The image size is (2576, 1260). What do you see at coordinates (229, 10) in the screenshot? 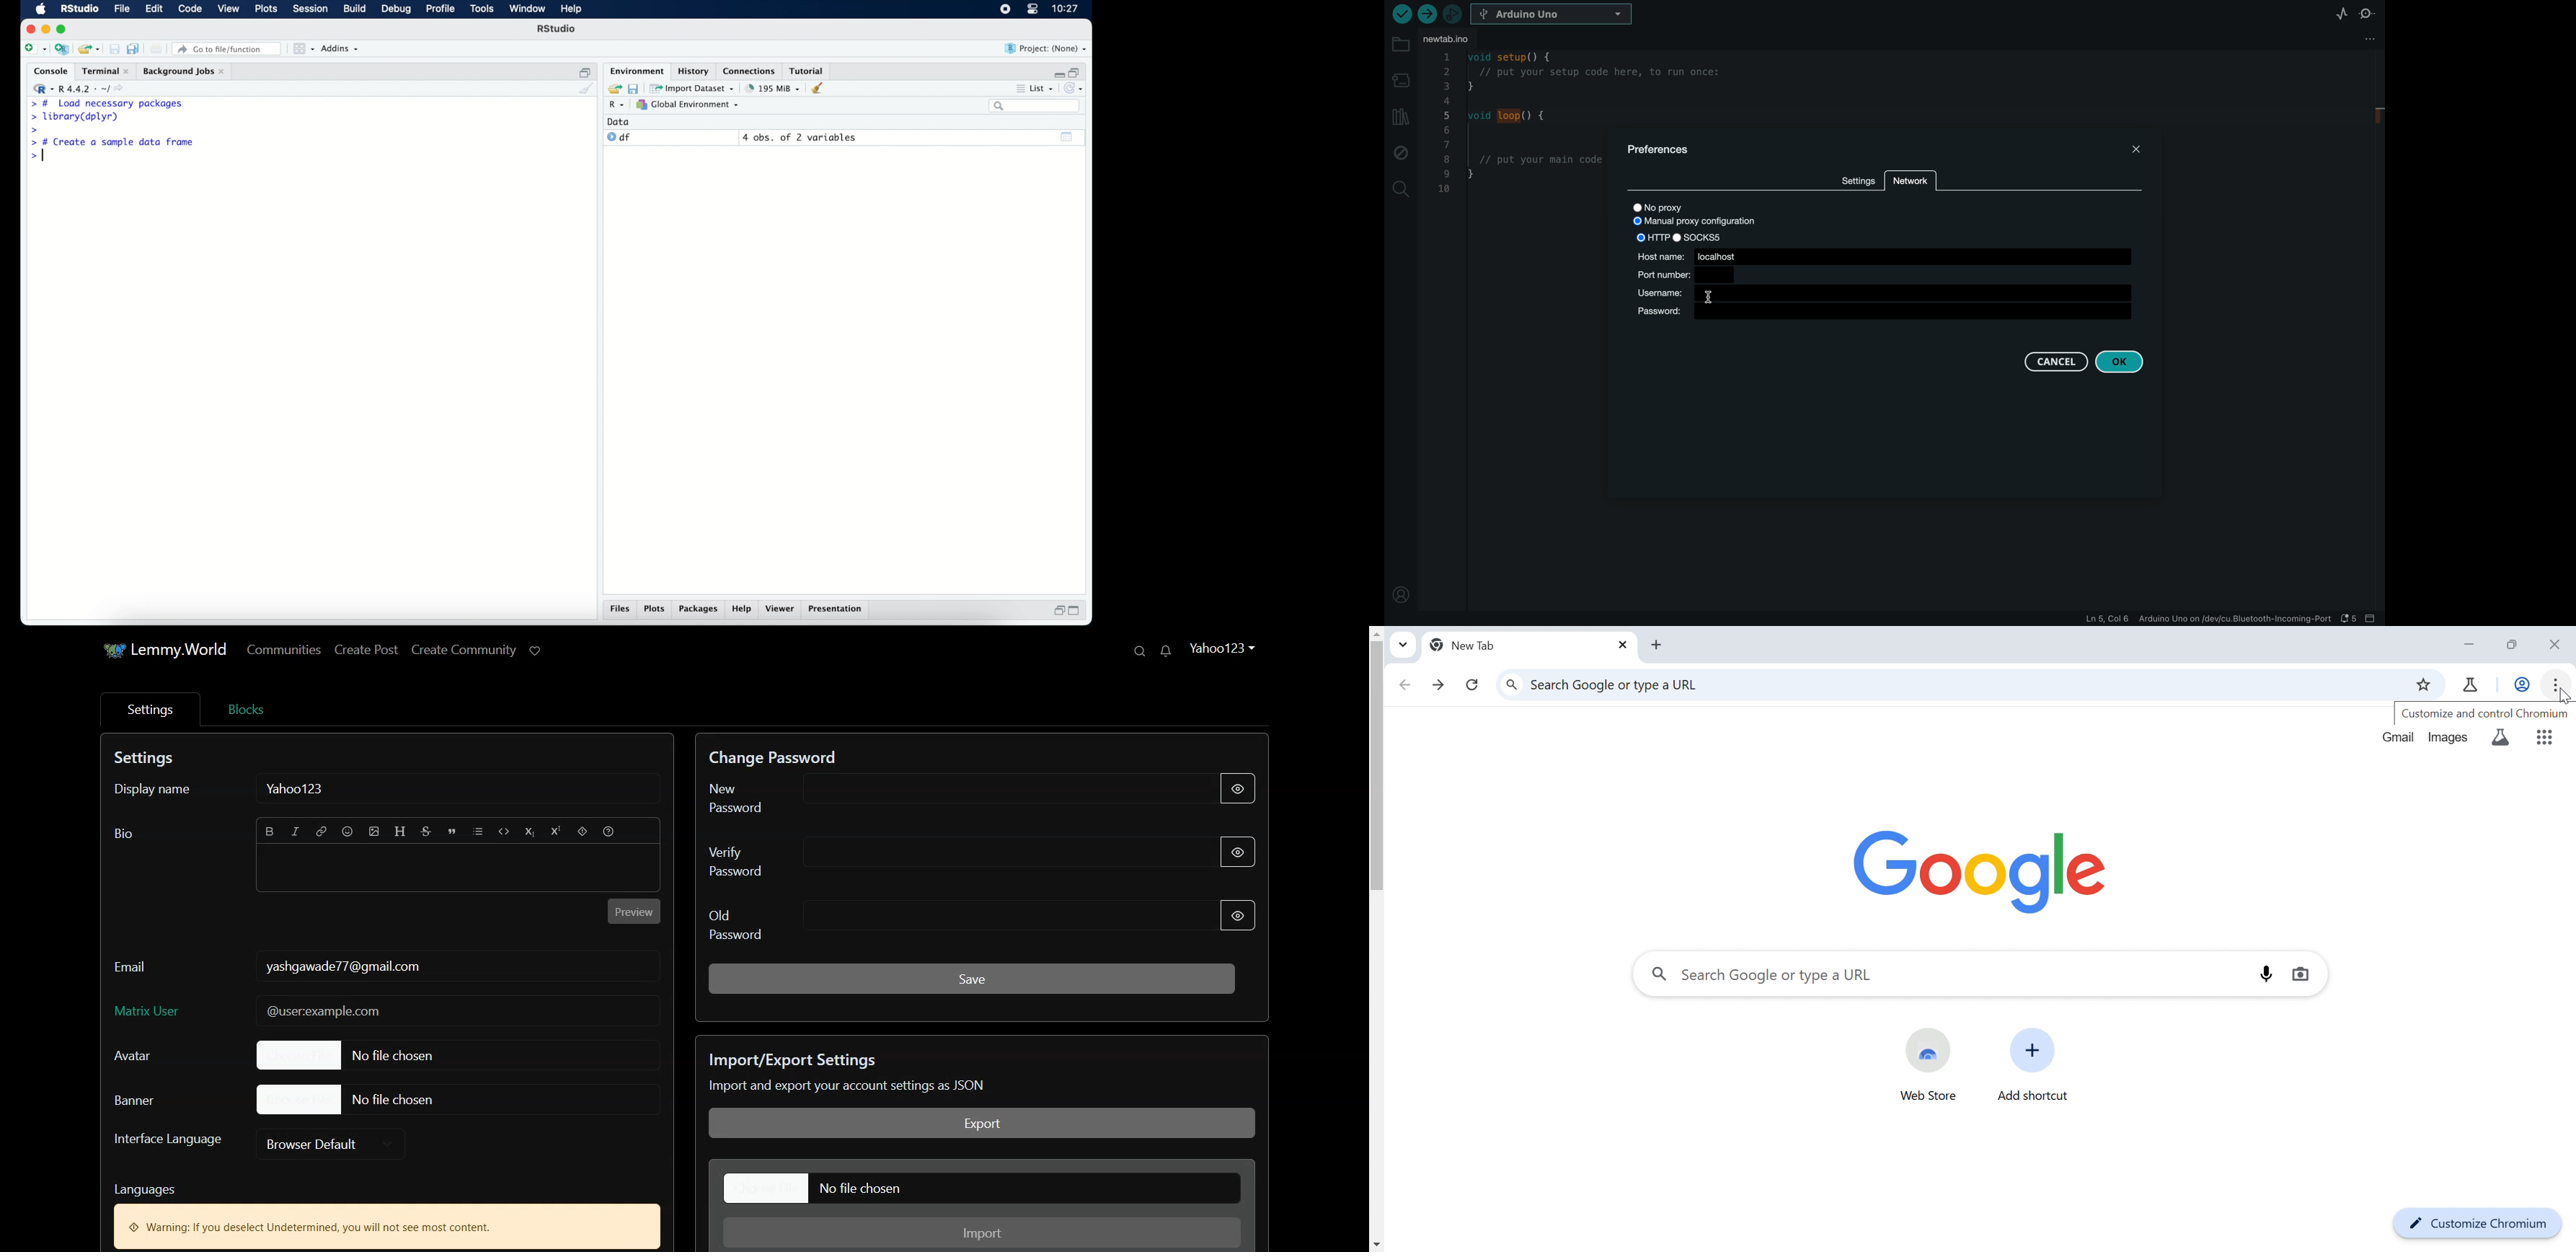
I see `view` at bounding box center [229, 10].